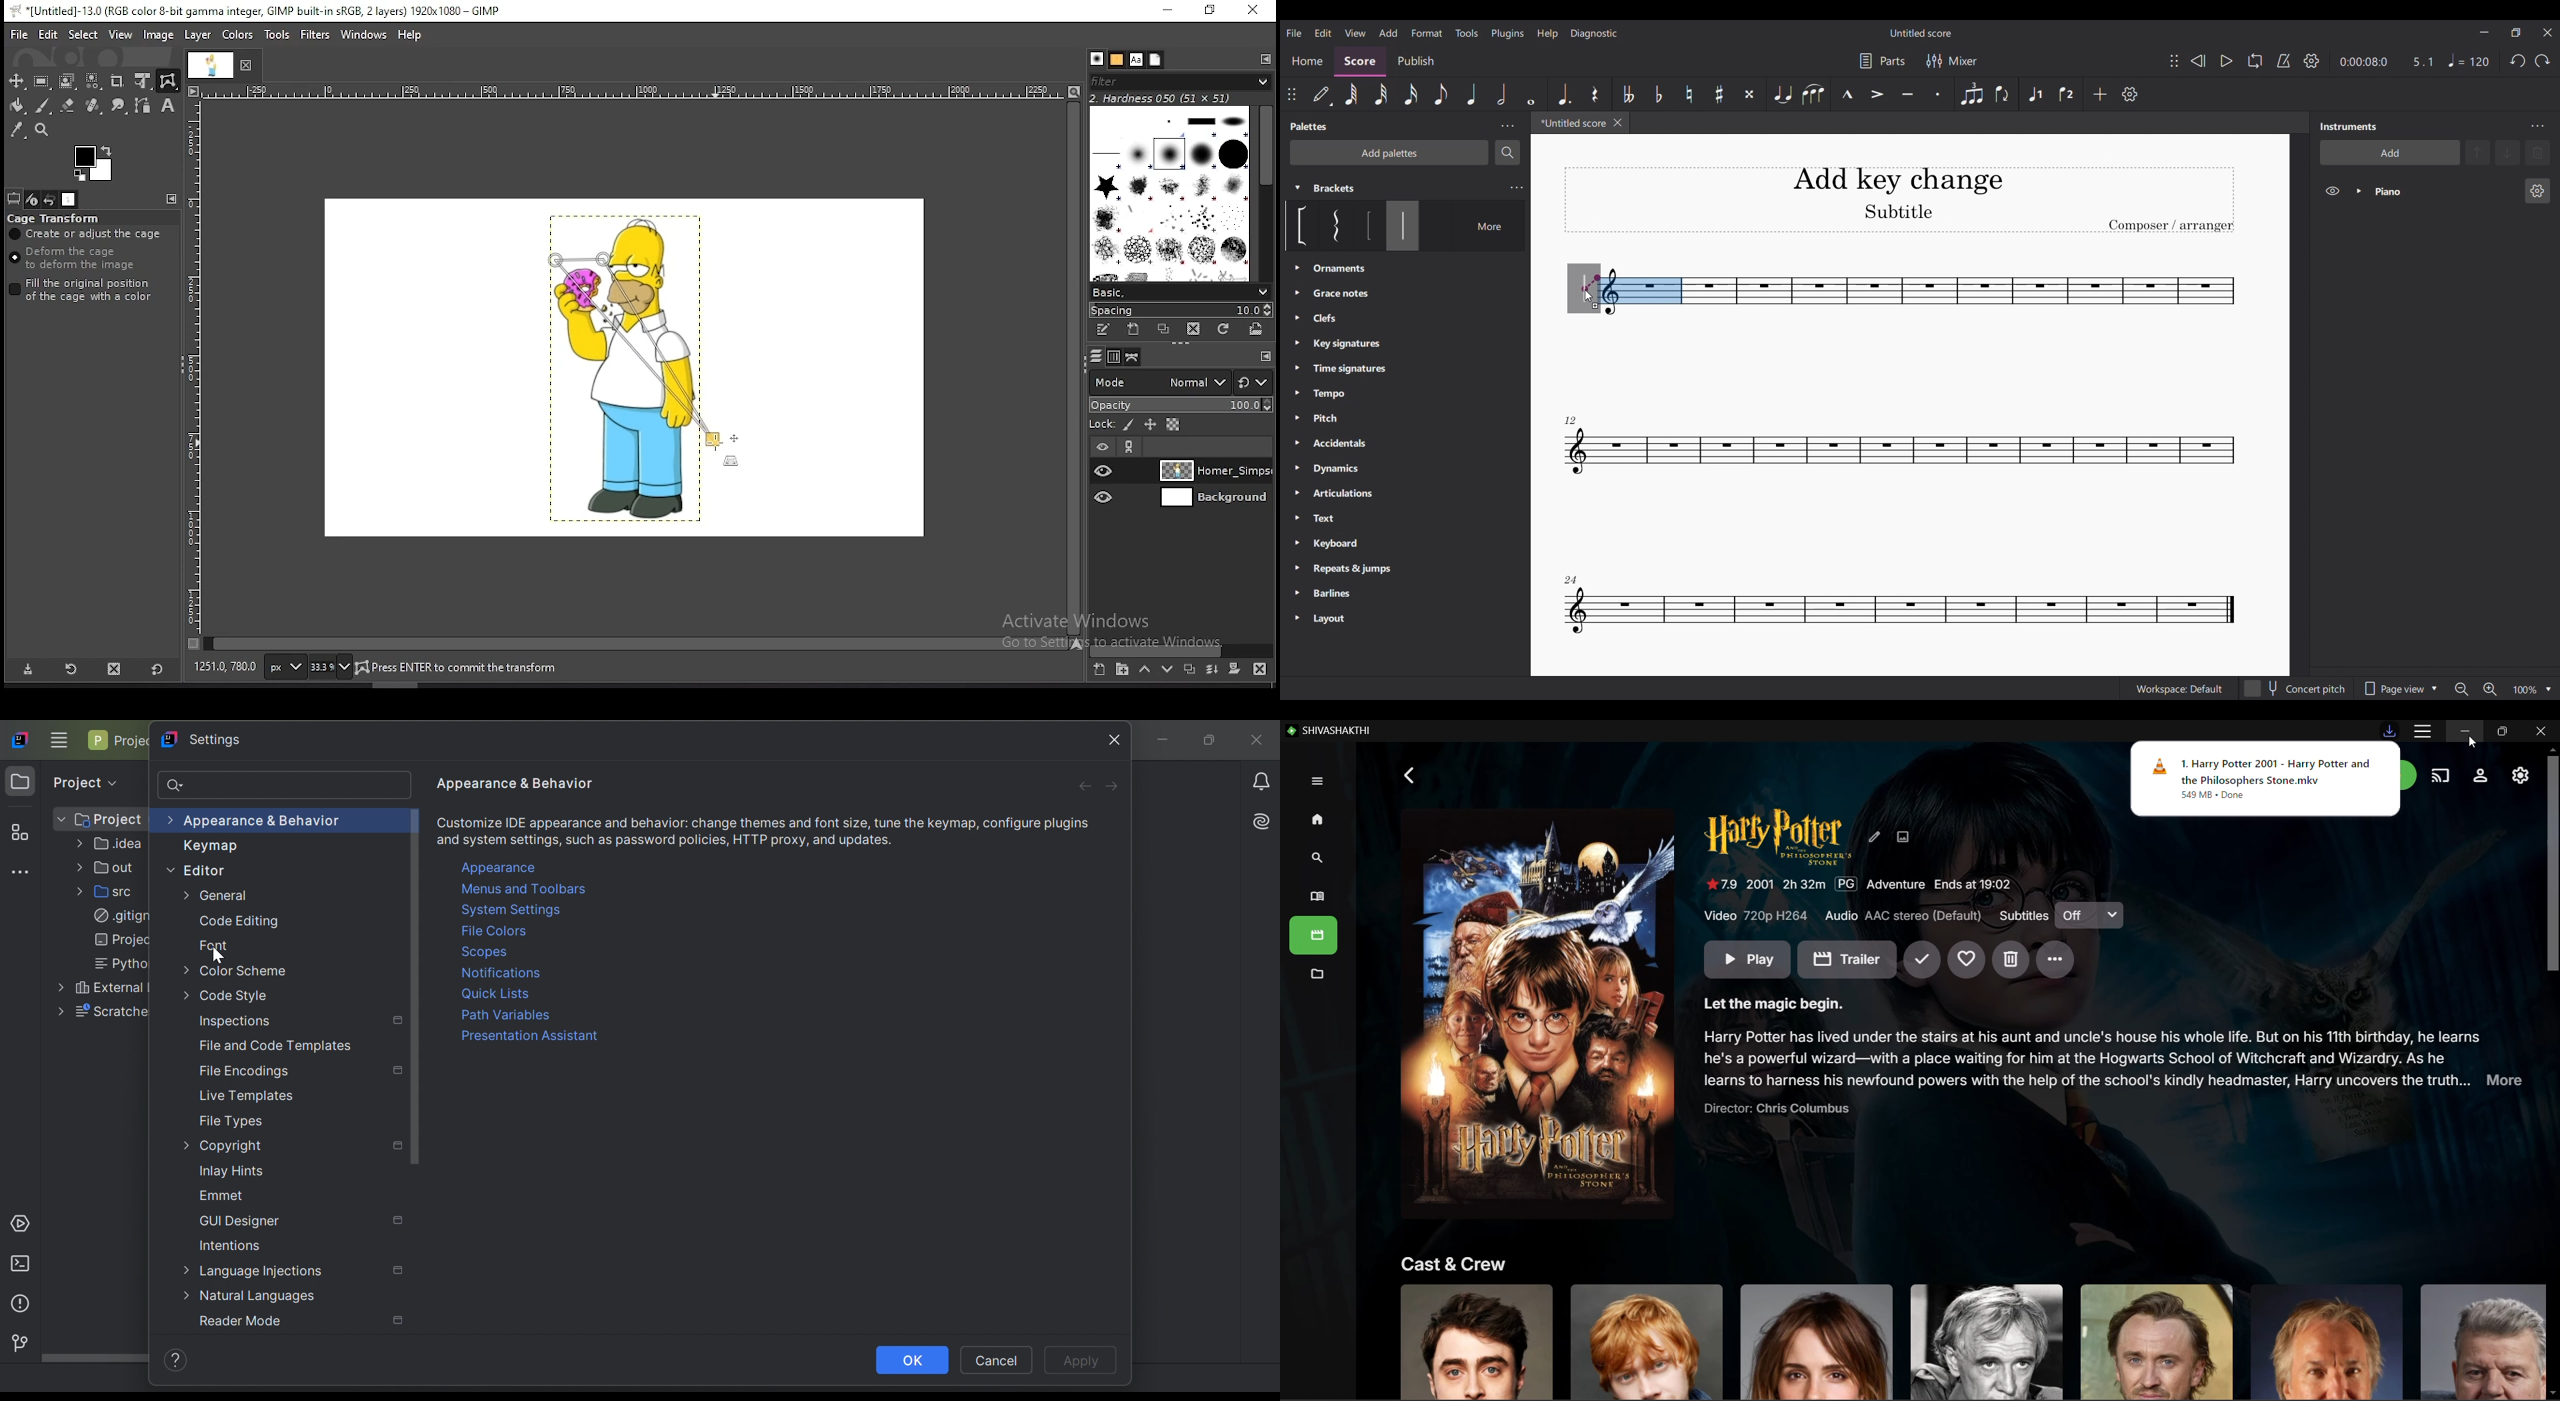  Describe the element at coordinates (2349, 126) in the screenshot. I see `Panel title` at that location.